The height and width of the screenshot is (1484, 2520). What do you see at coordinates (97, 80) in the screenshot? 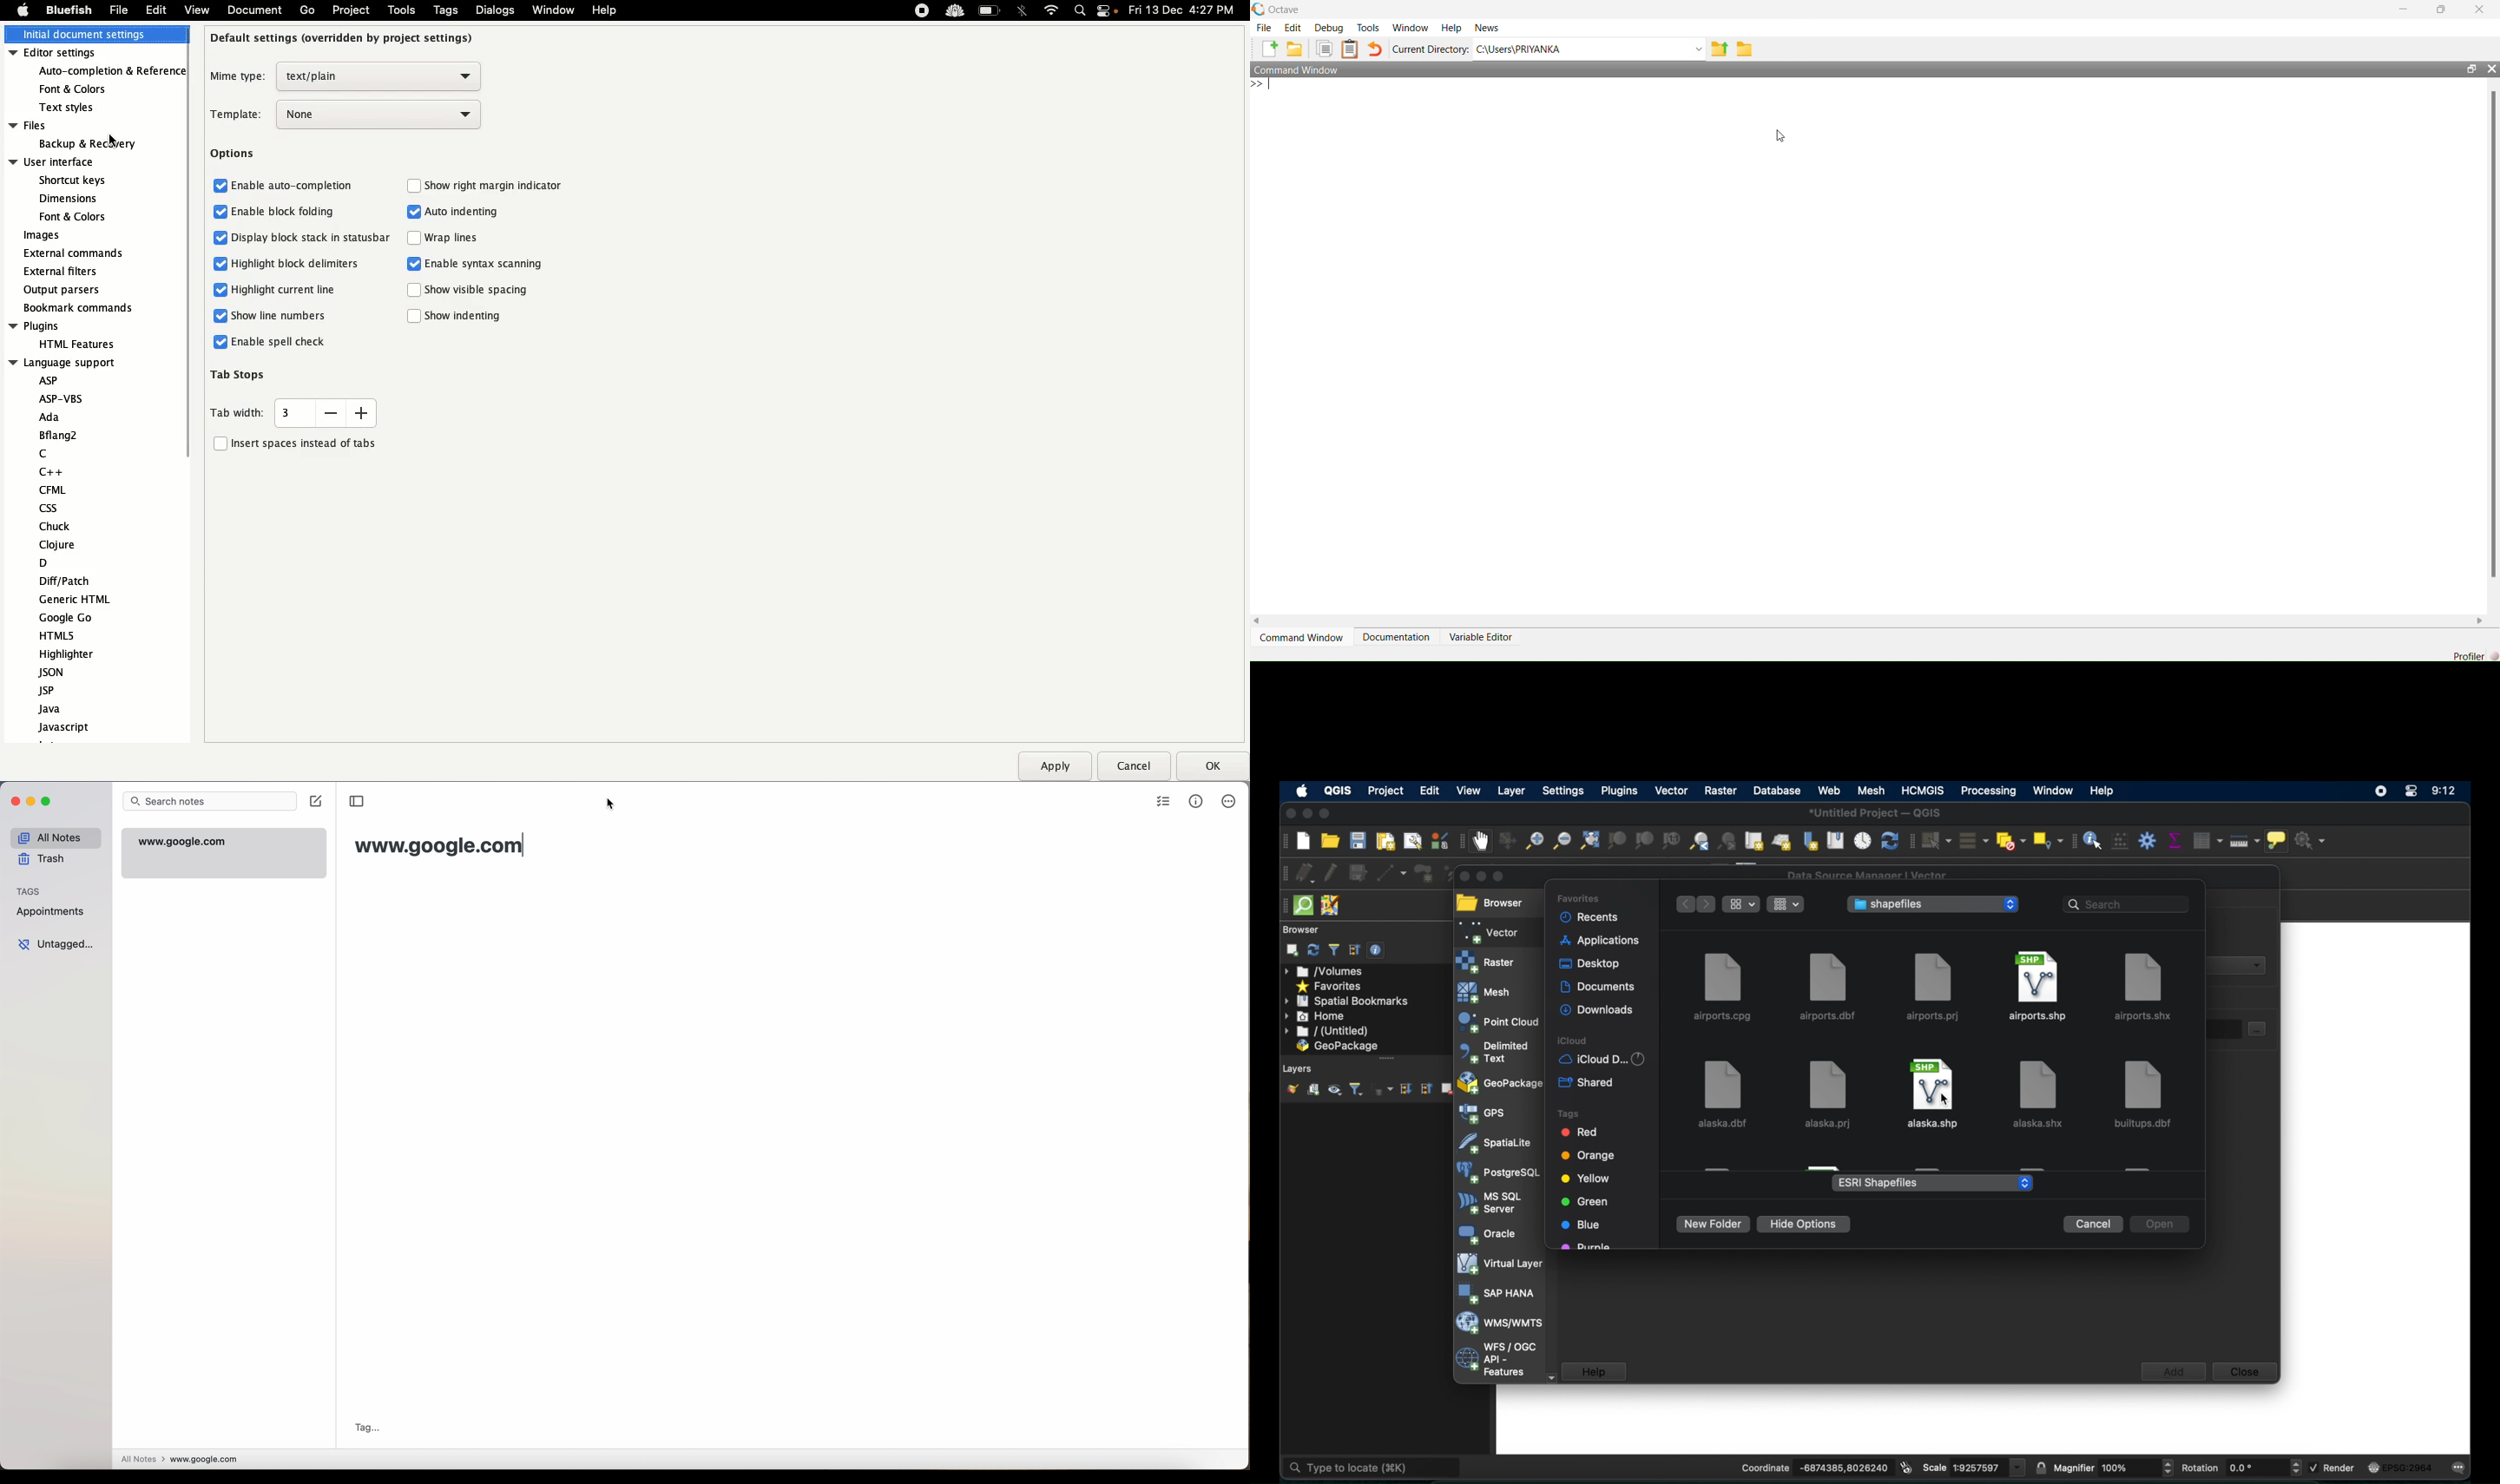
I see `Editor settings` at bounding box center [97, 80].